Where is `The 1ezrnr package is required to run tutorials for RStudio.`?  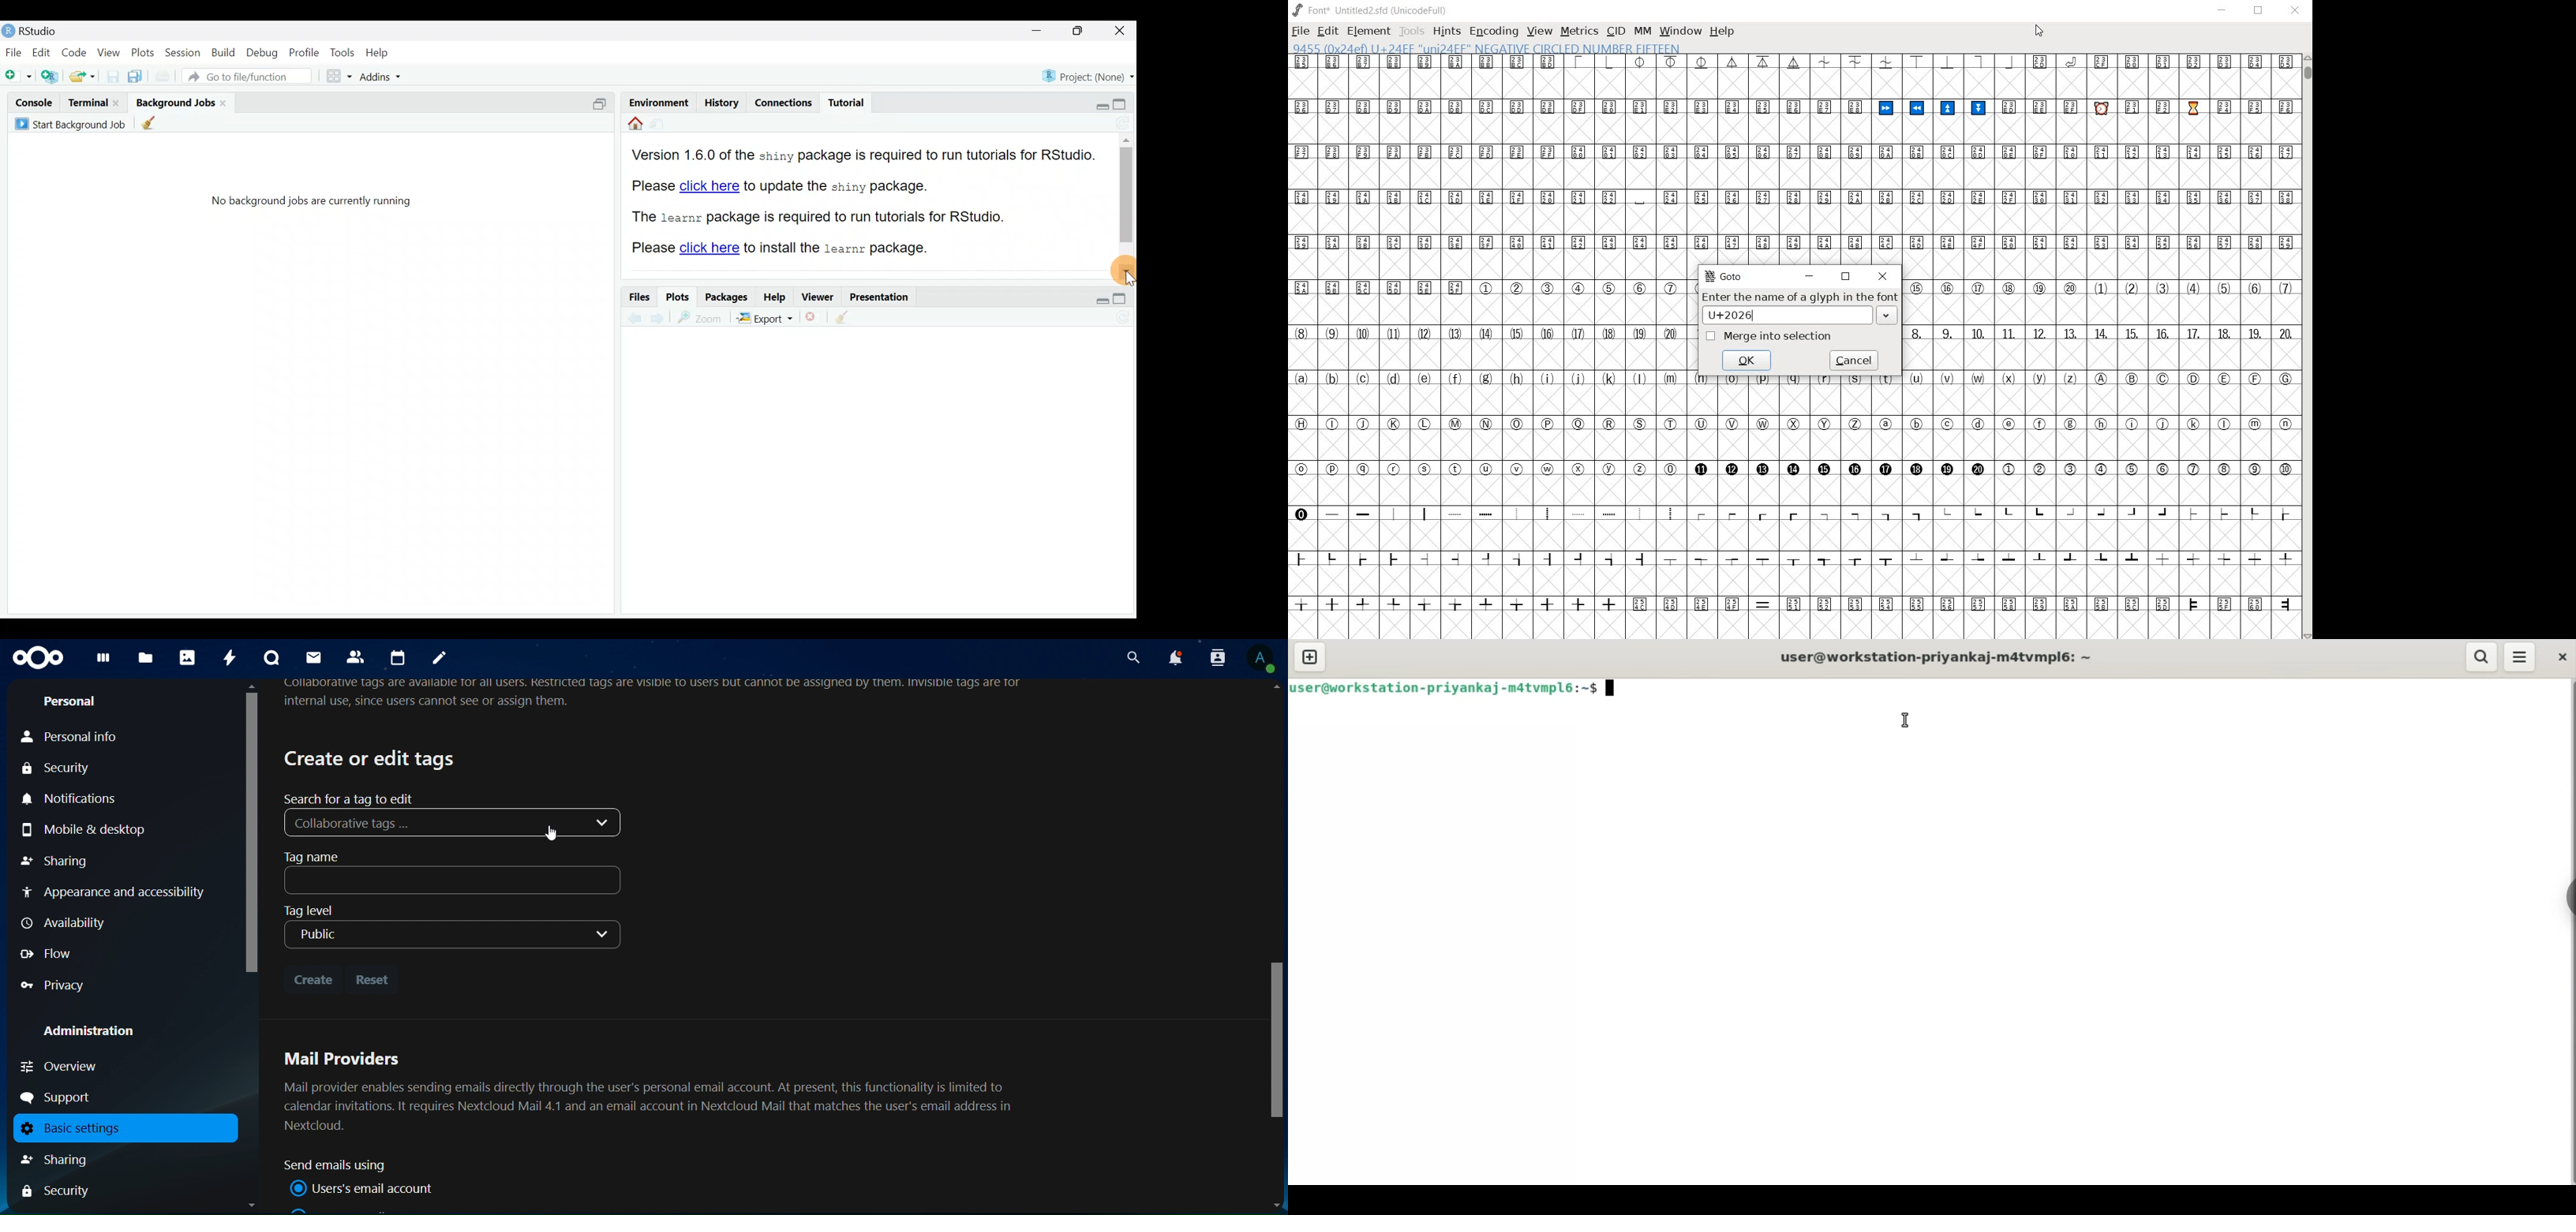
The 1ezrnr package is required to run tutorials for RStudio. is located at coordinates (813, 218).